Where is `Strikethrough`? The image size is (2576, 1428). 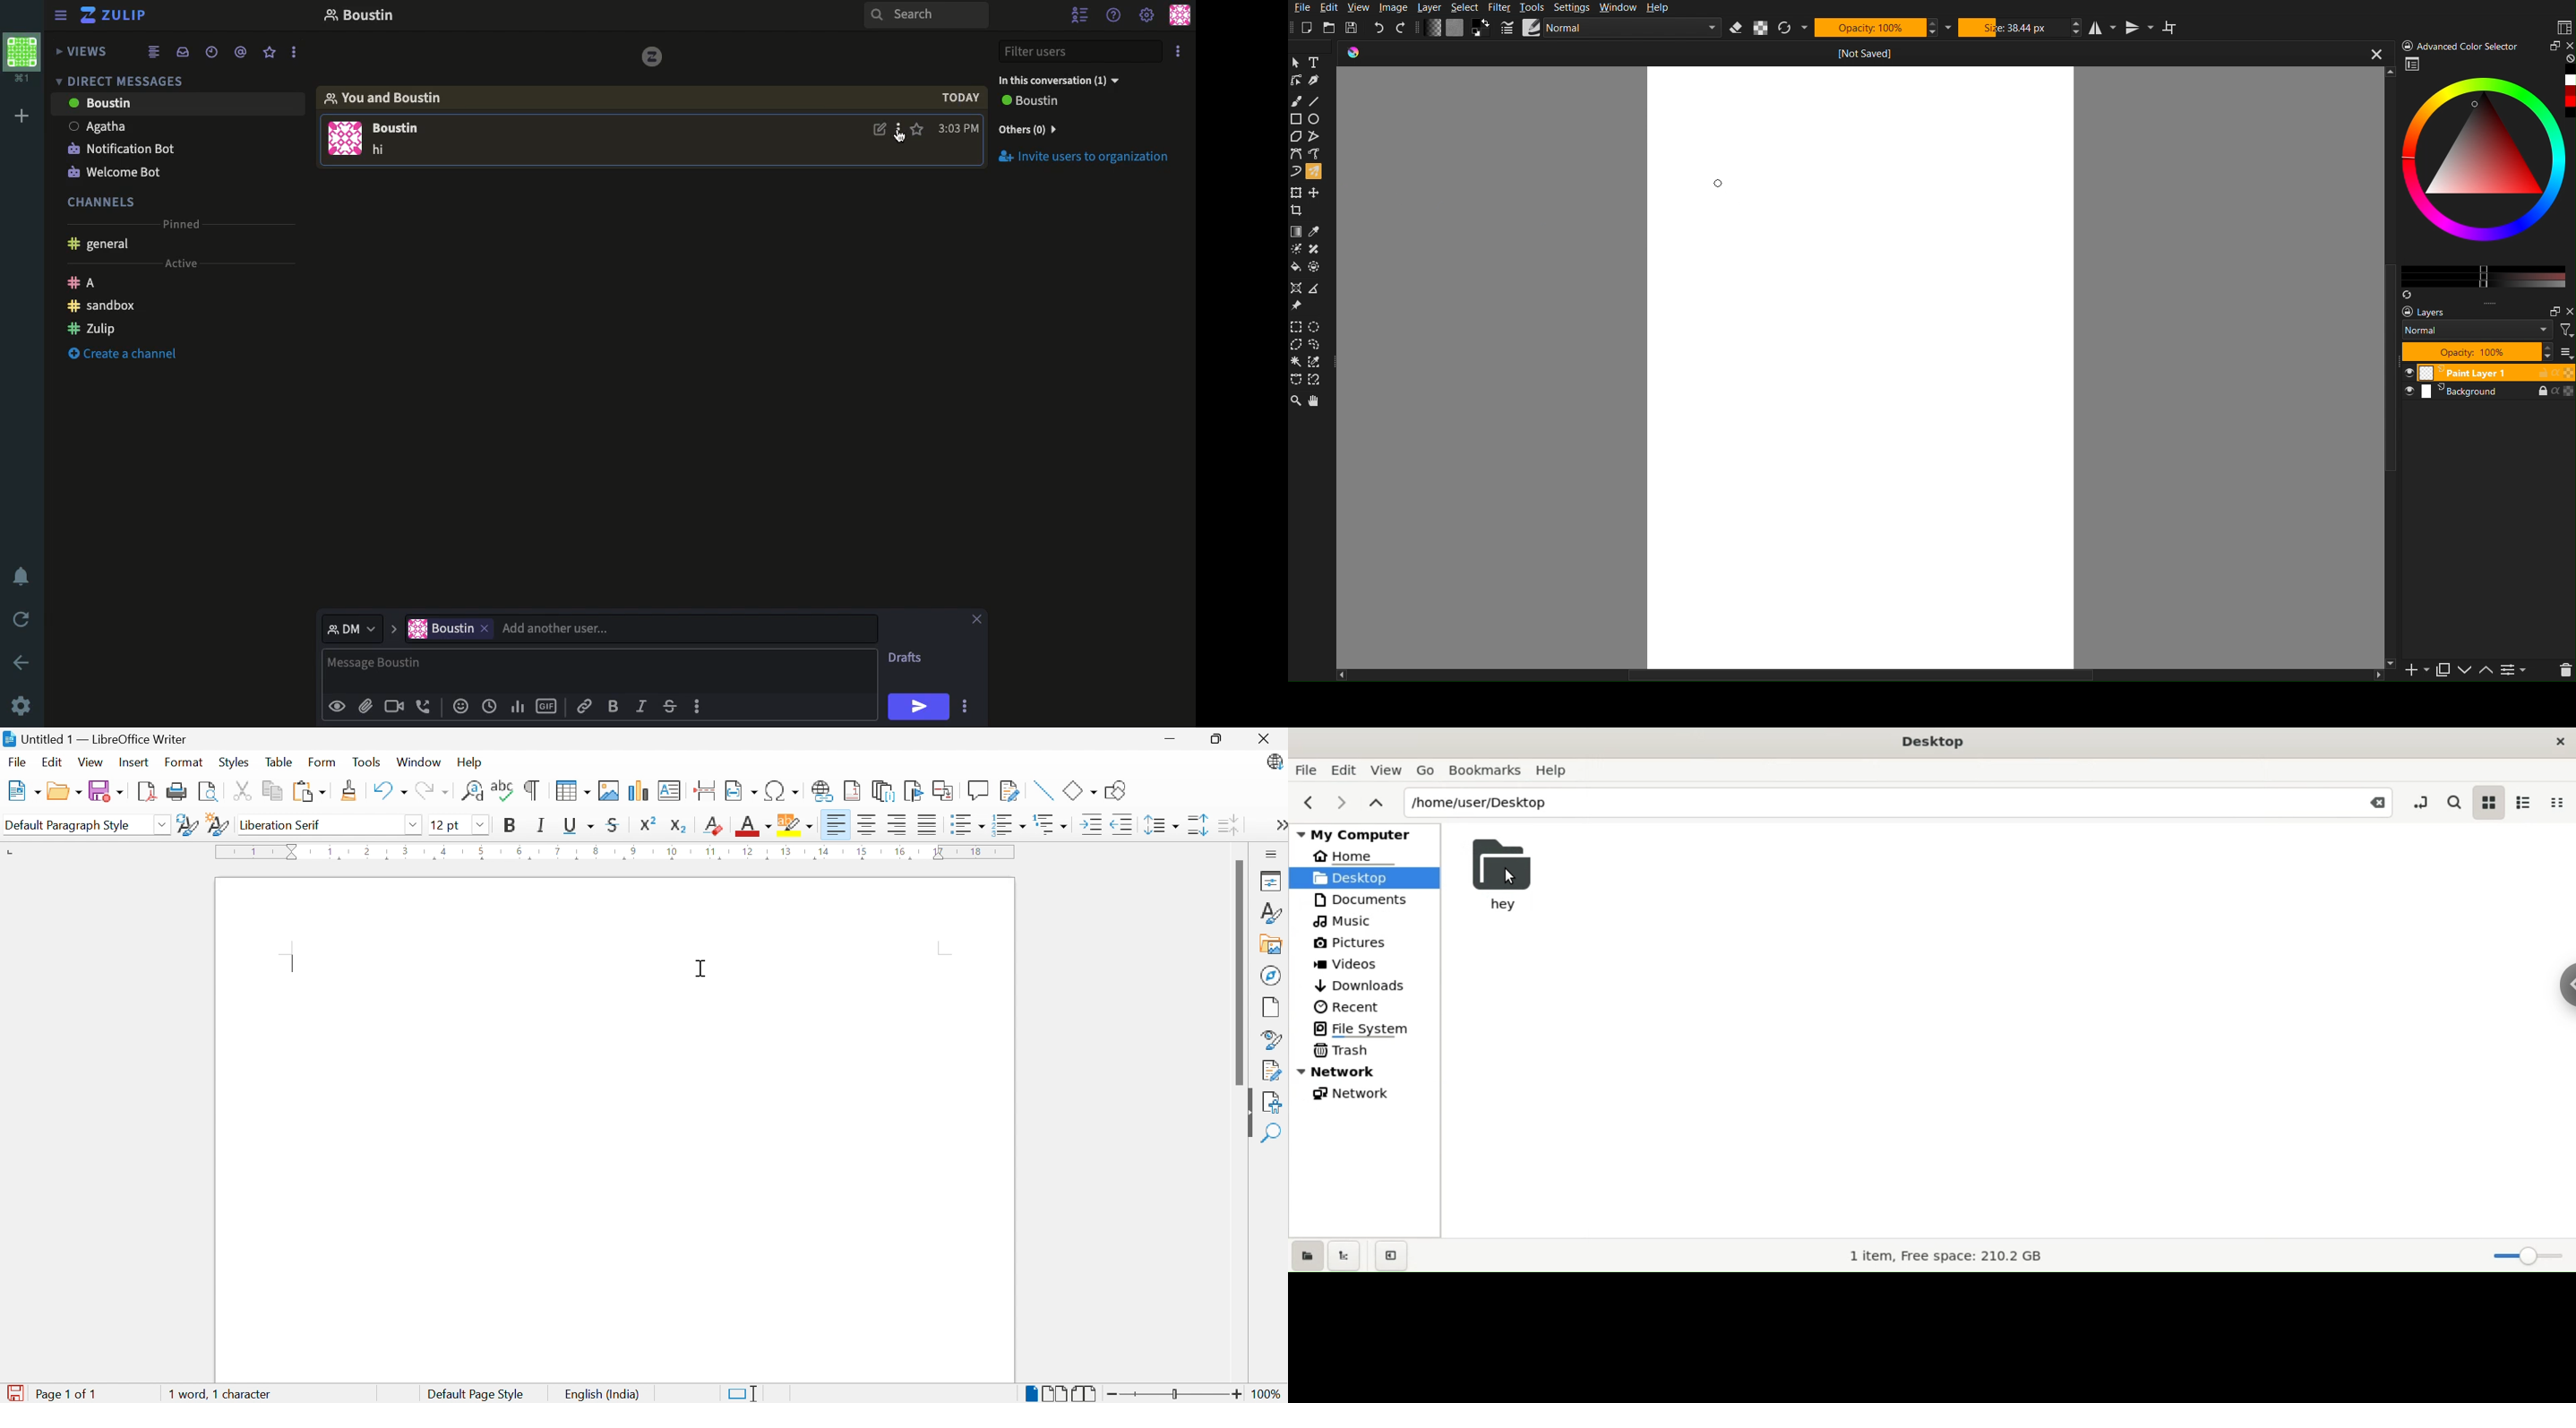
Strikethrough is located at coordinates (613, 827).